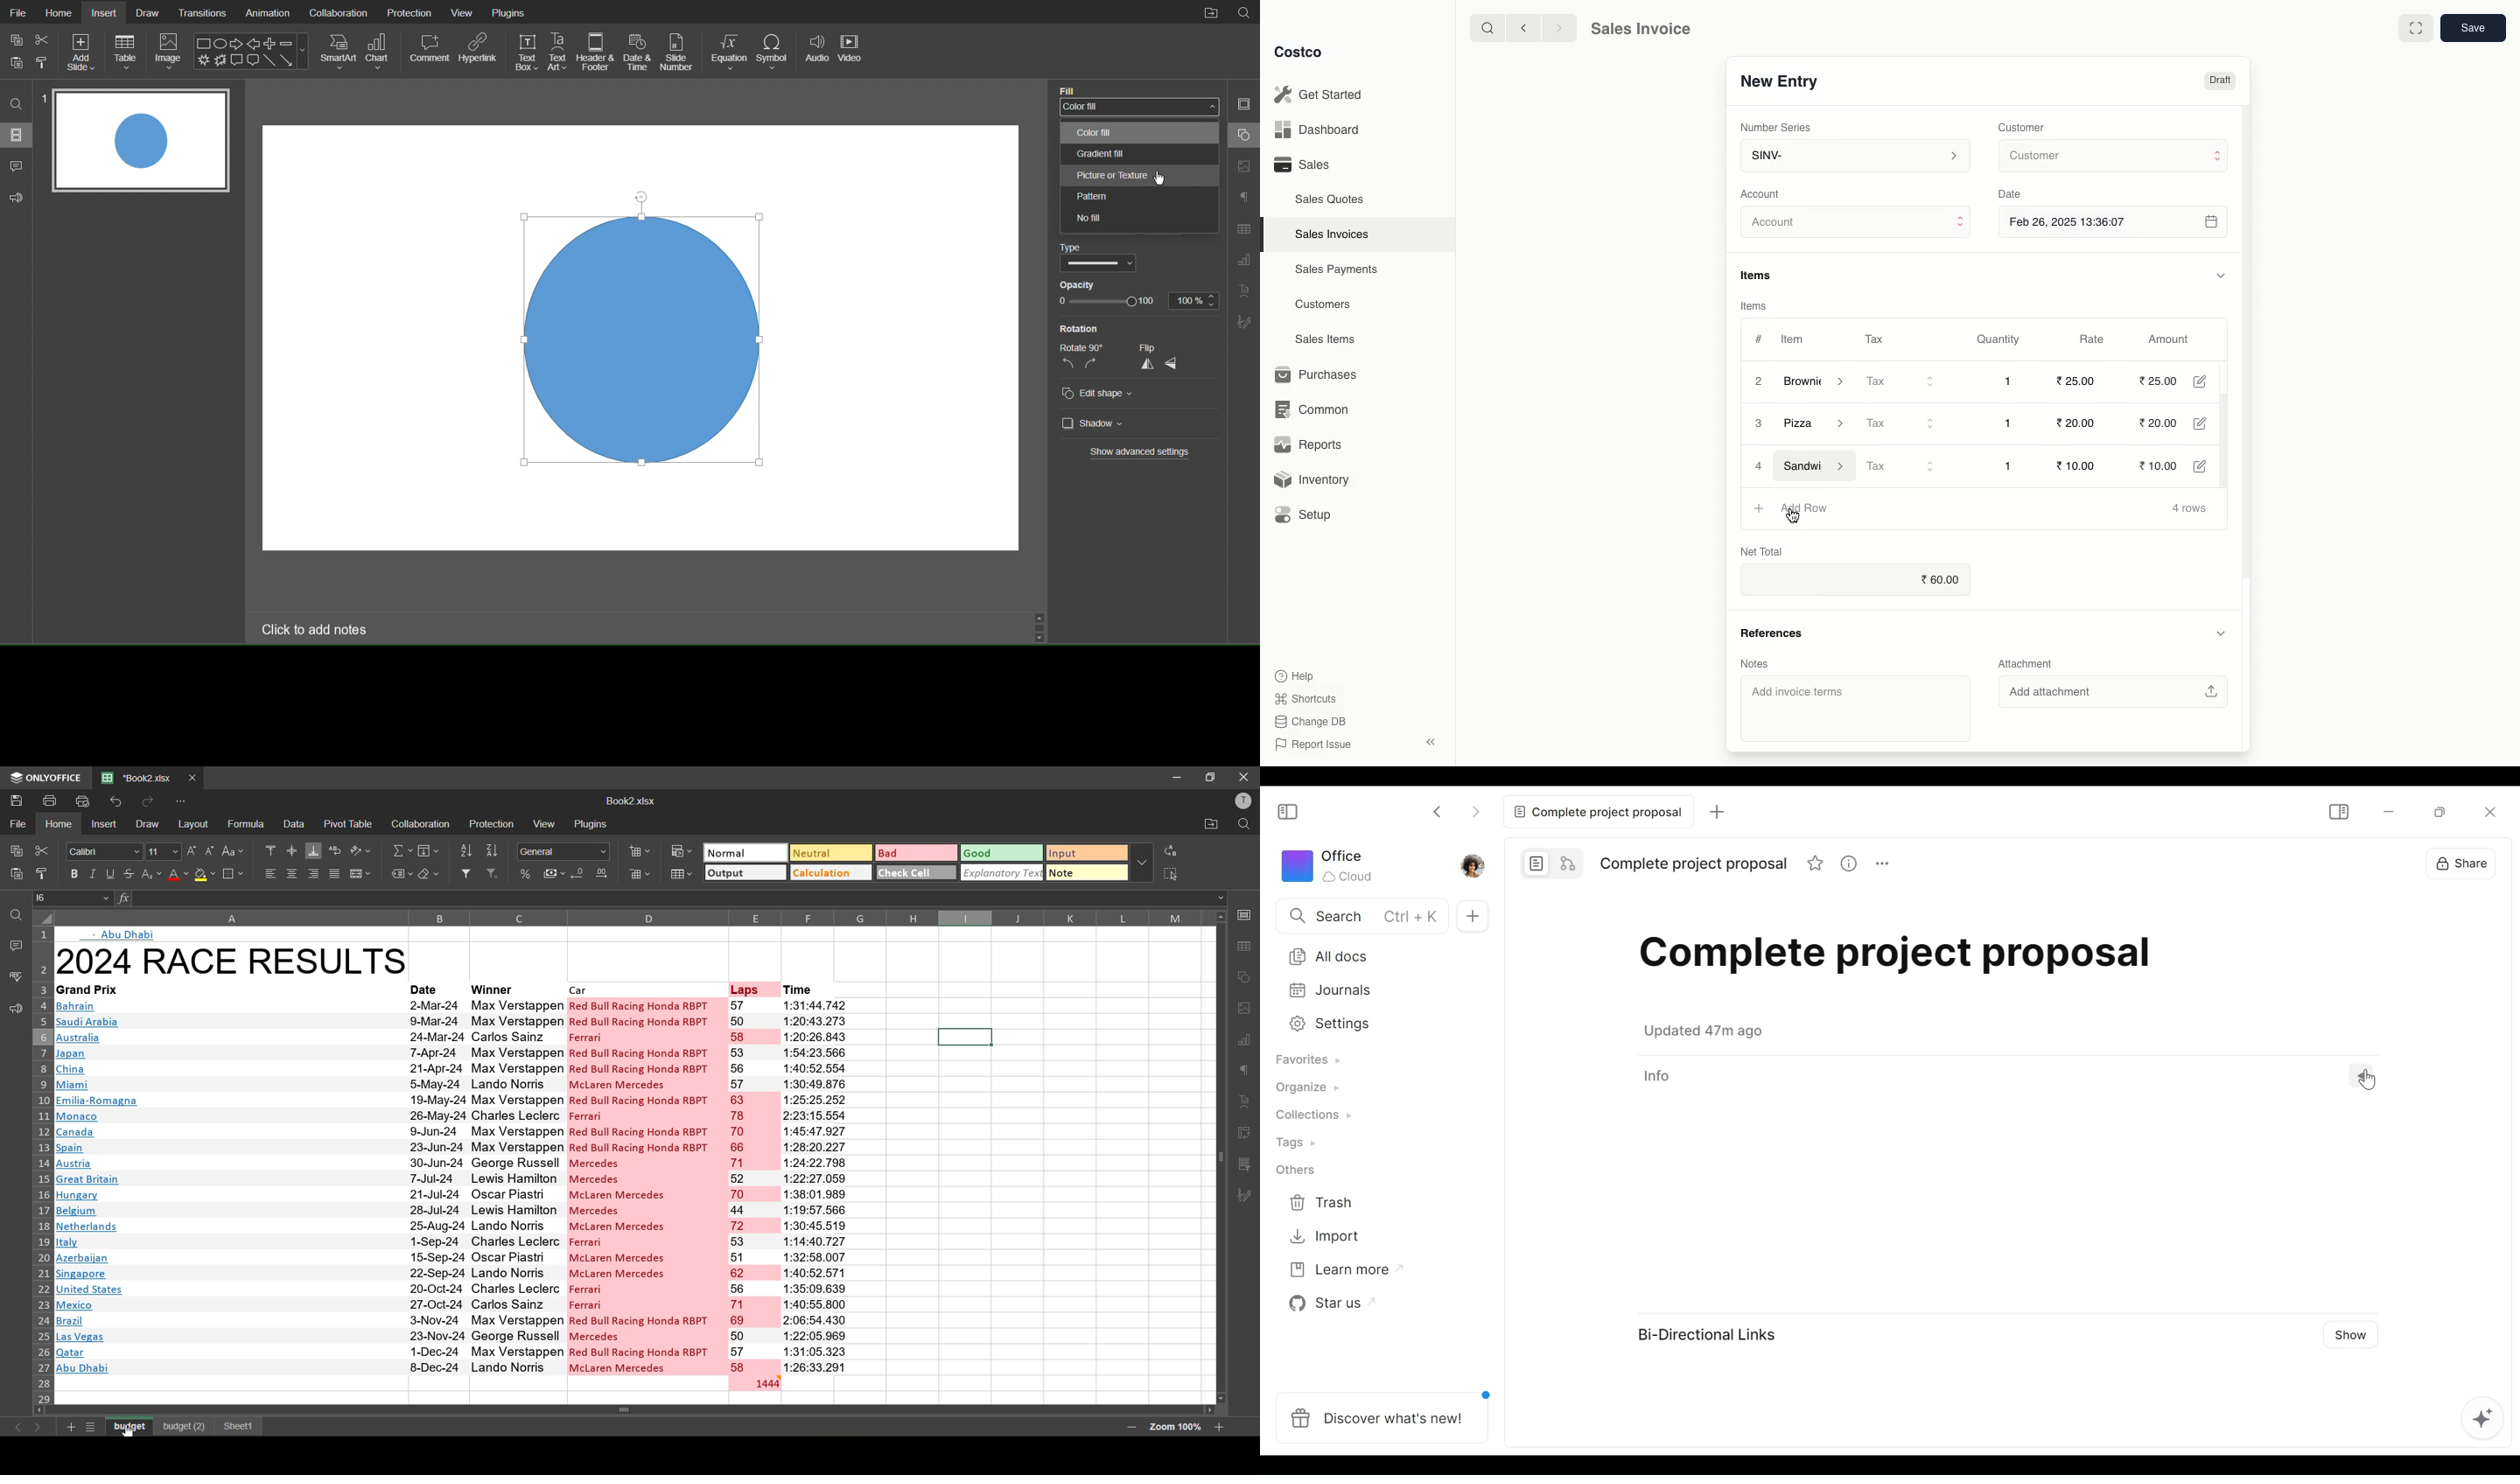  I want to click on Table, so click(127, 52).